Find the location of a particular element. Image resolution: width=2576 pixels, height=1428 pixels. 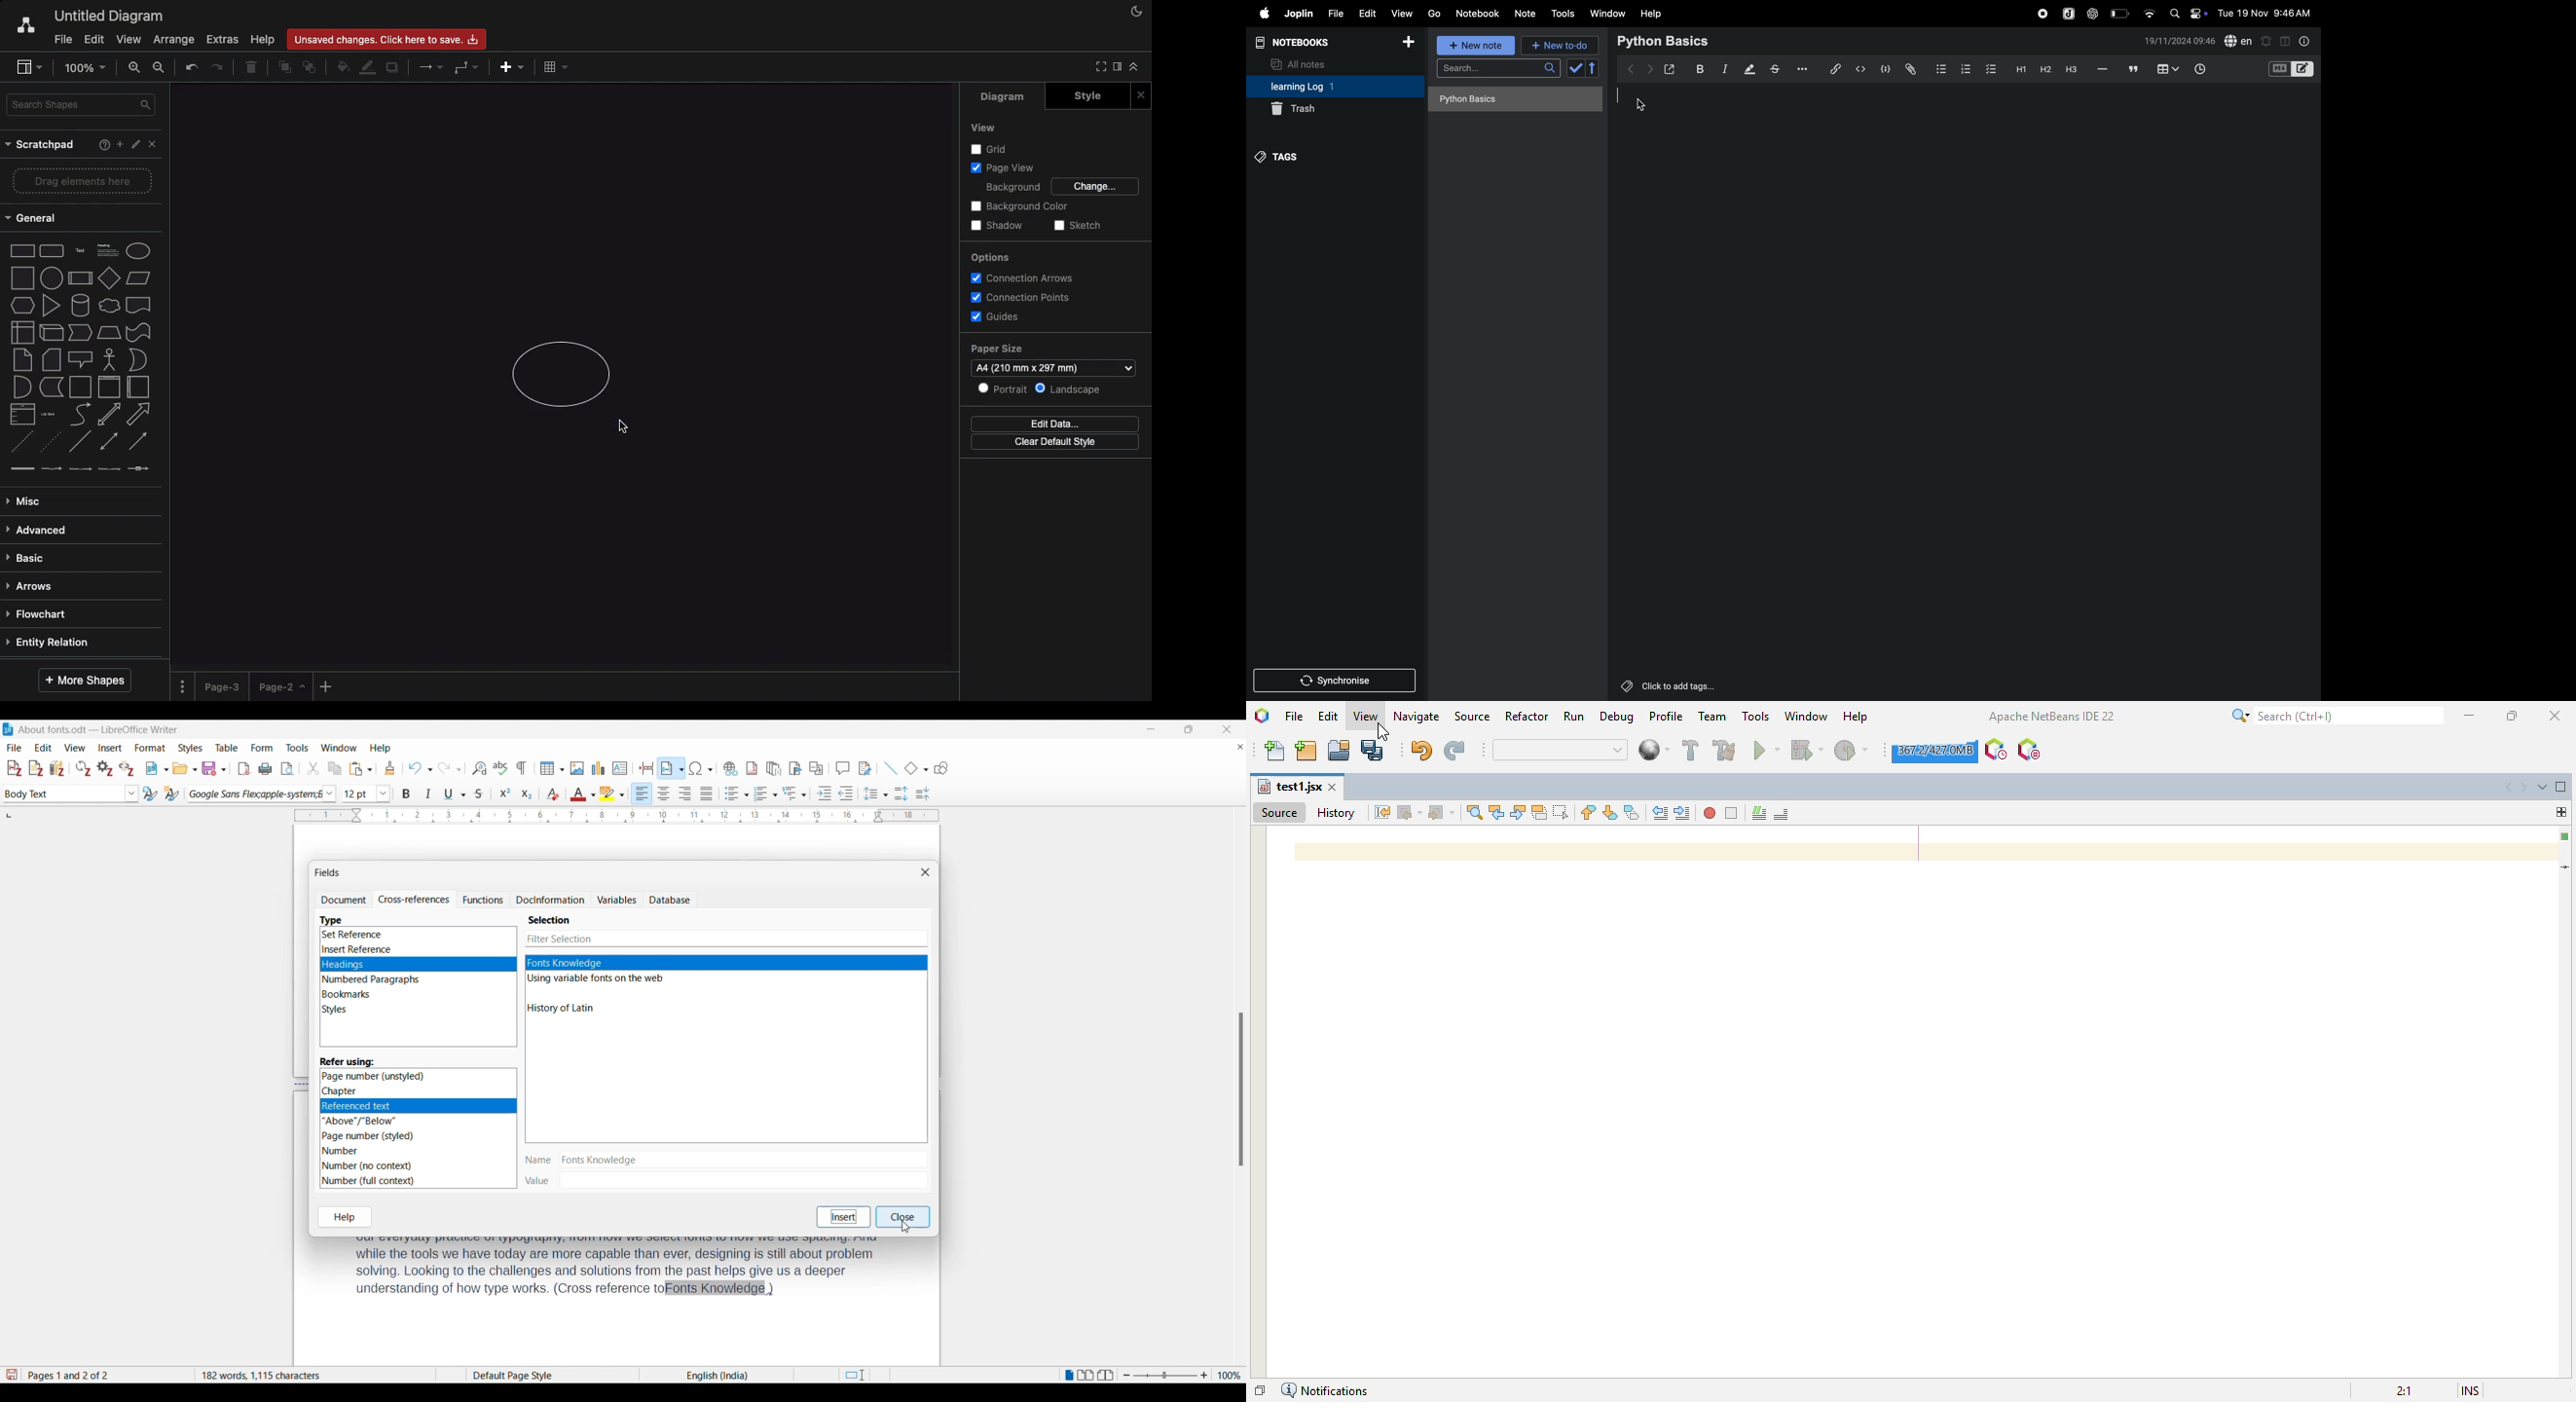

Check spelling is located at coordinates (500, 768).